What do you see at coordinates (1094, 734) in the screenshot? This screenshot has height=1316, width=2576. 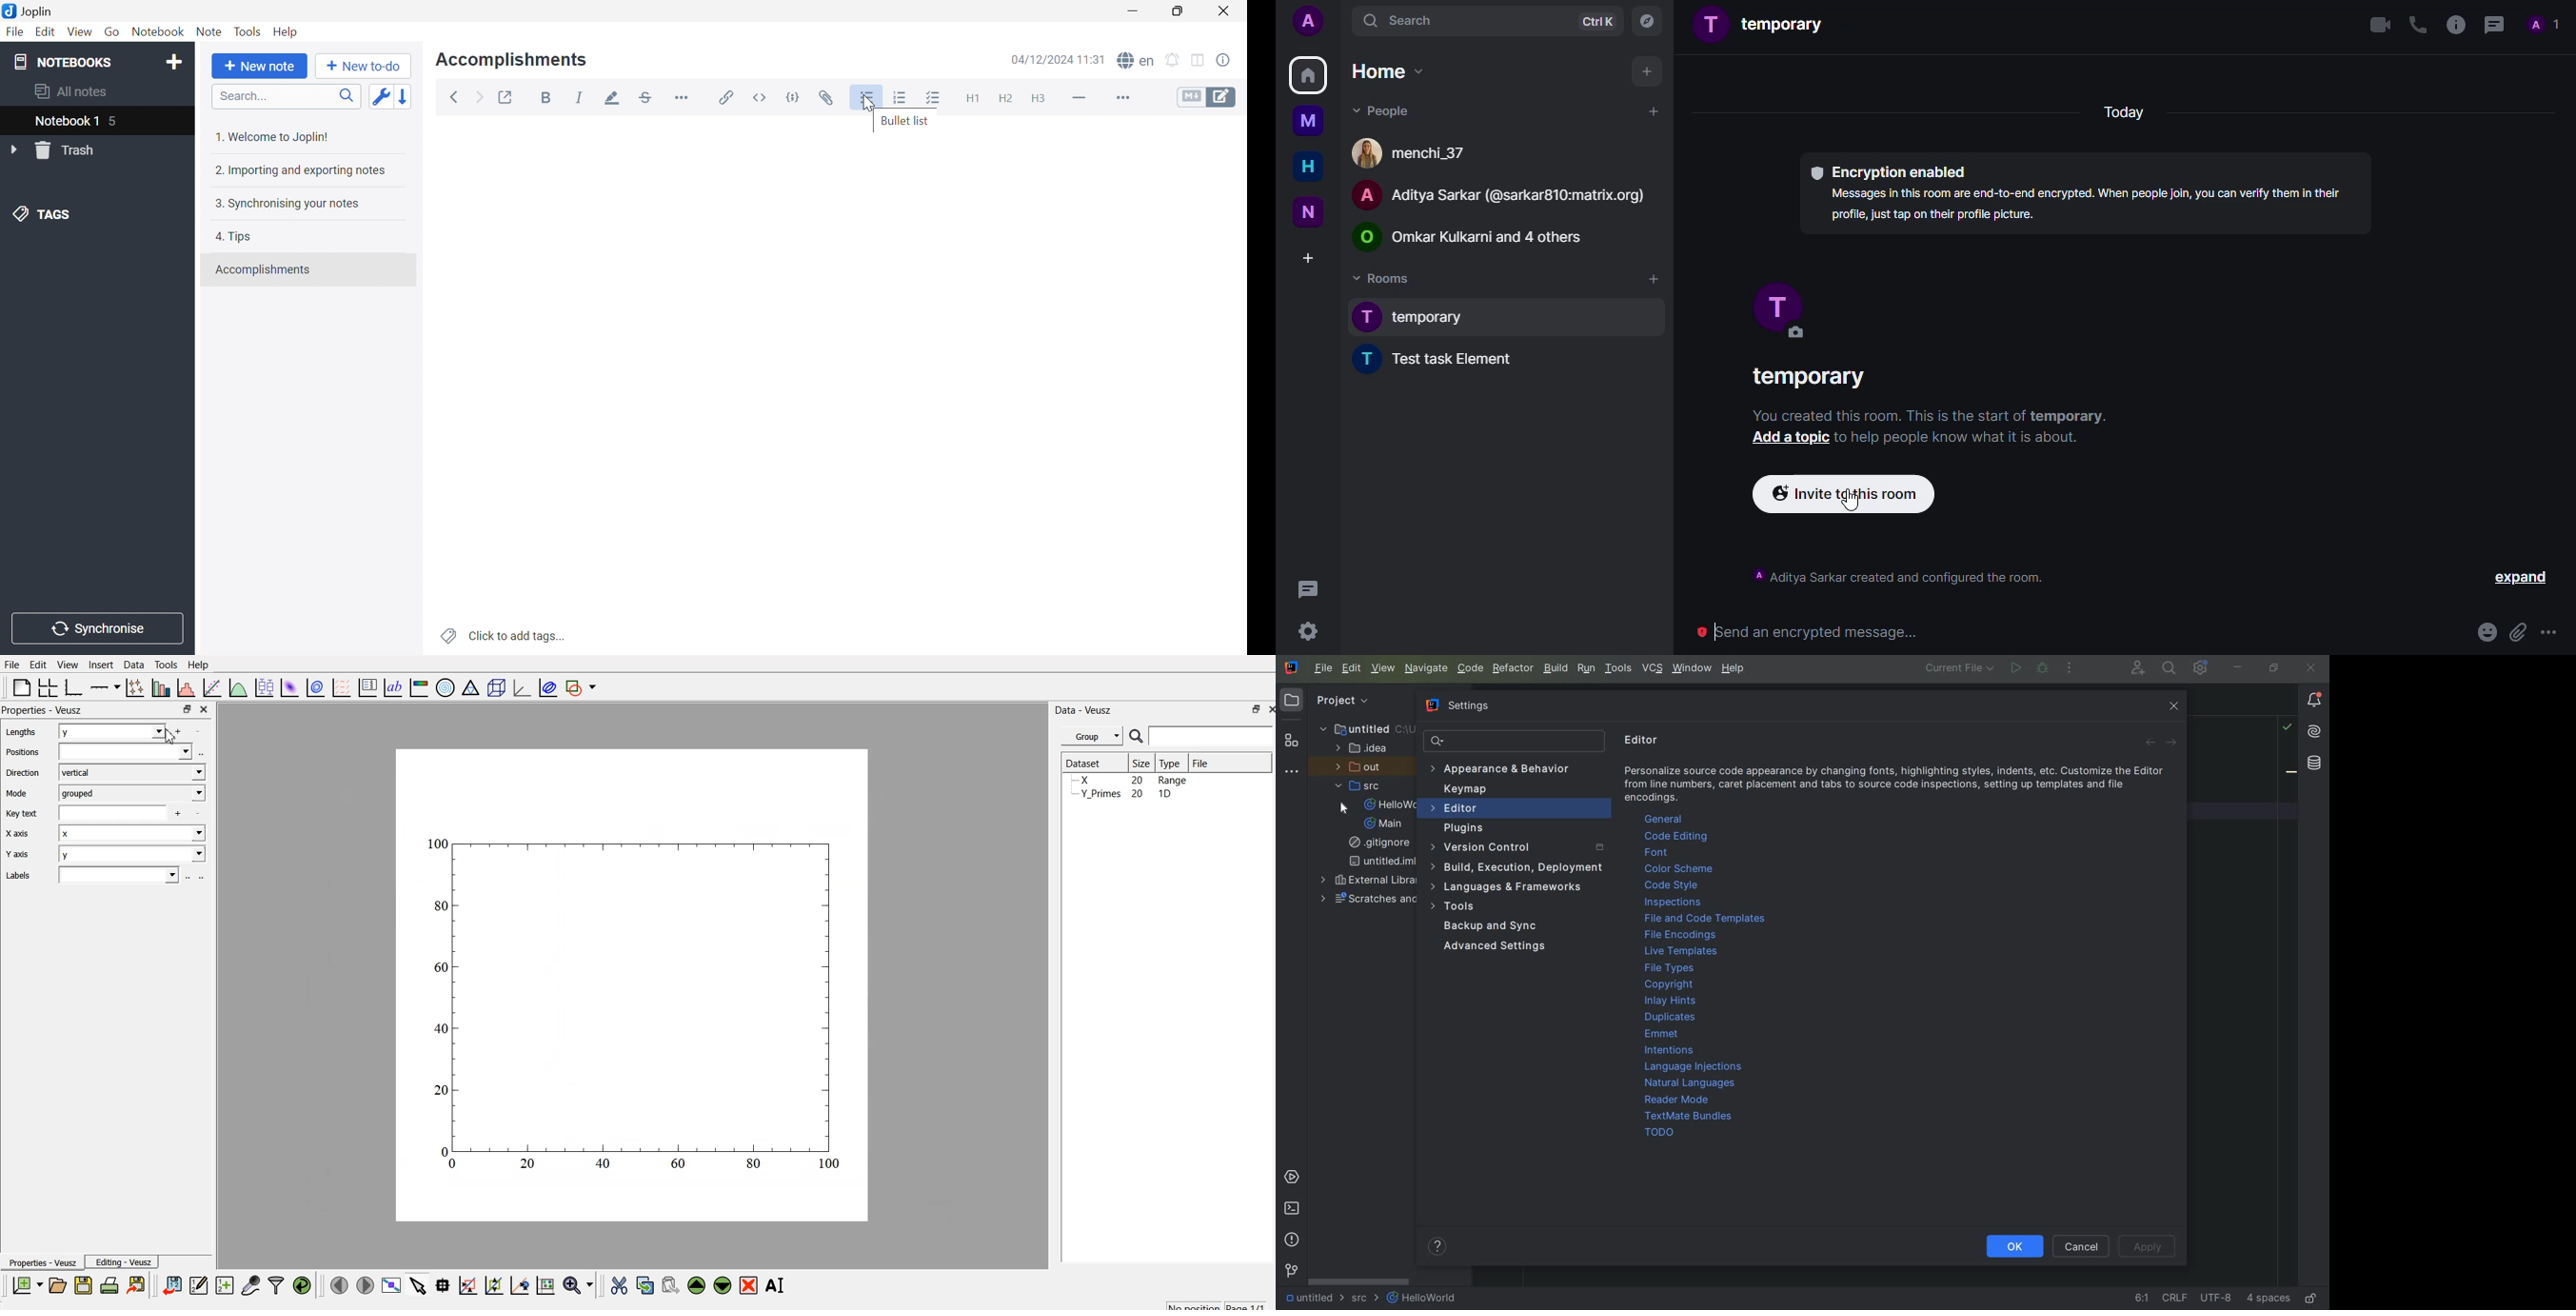 I see `Group` at bounding box center [1094, 734].